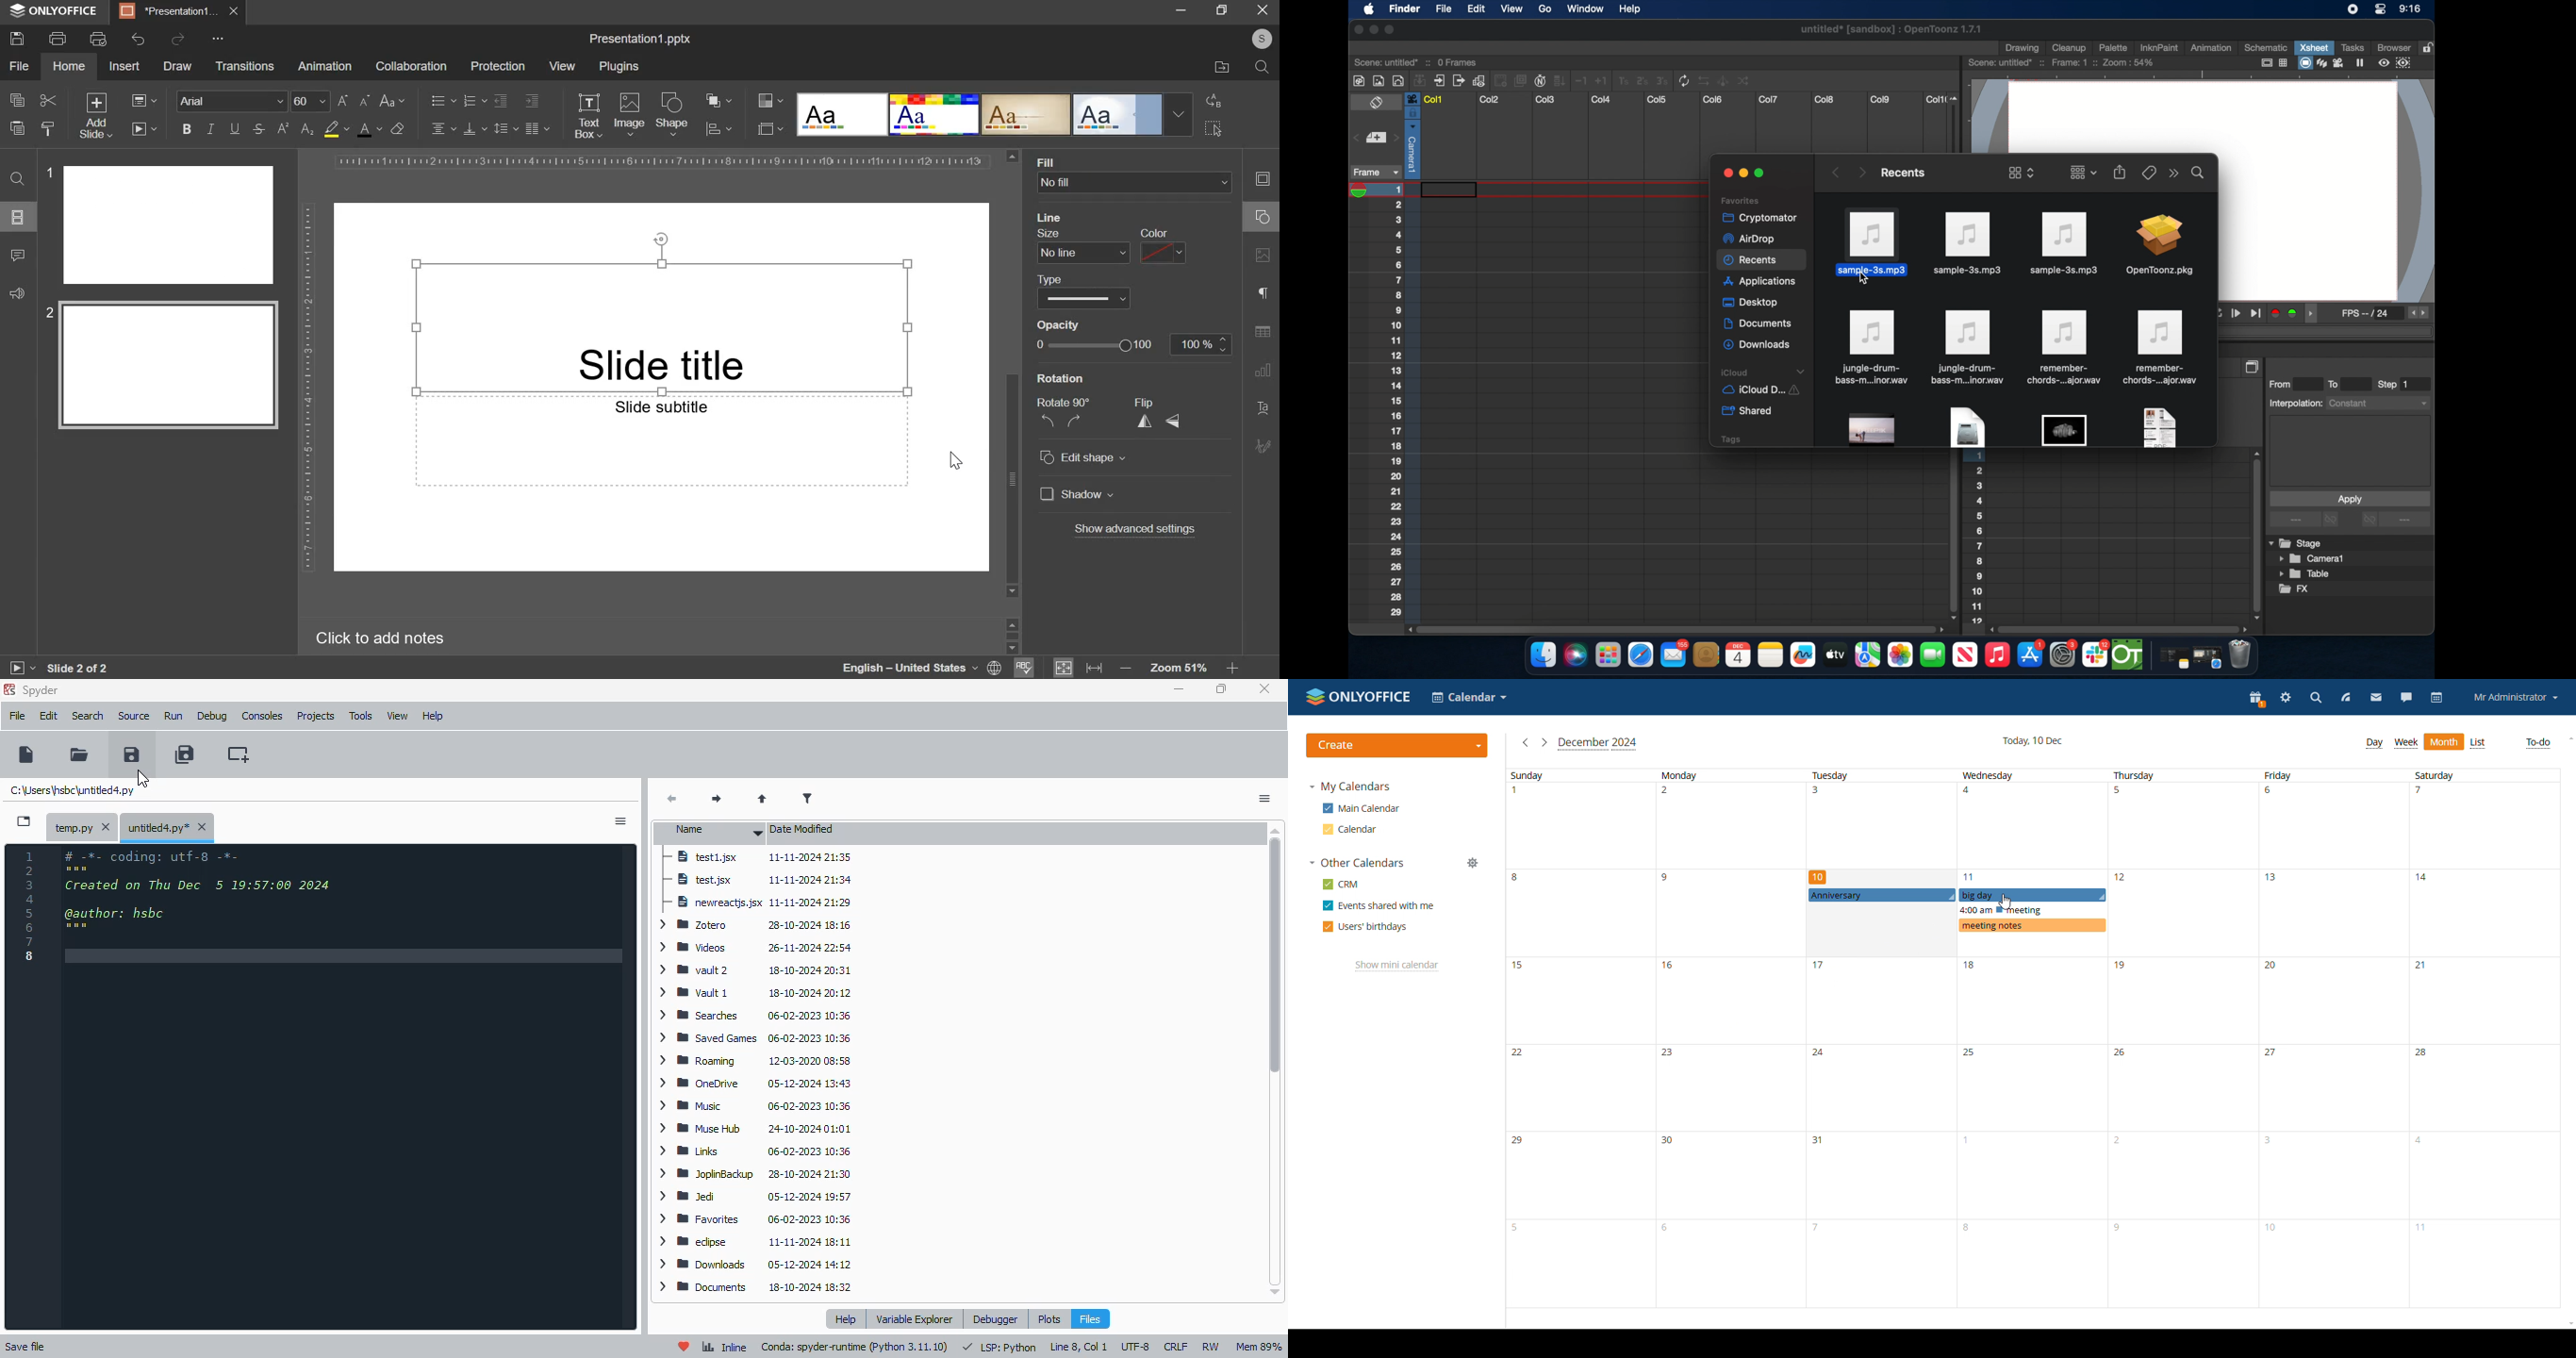 Image resolution: width=2576 pixels, height=1372 pixels. I want to click on text art settings, so click(1261, 406).